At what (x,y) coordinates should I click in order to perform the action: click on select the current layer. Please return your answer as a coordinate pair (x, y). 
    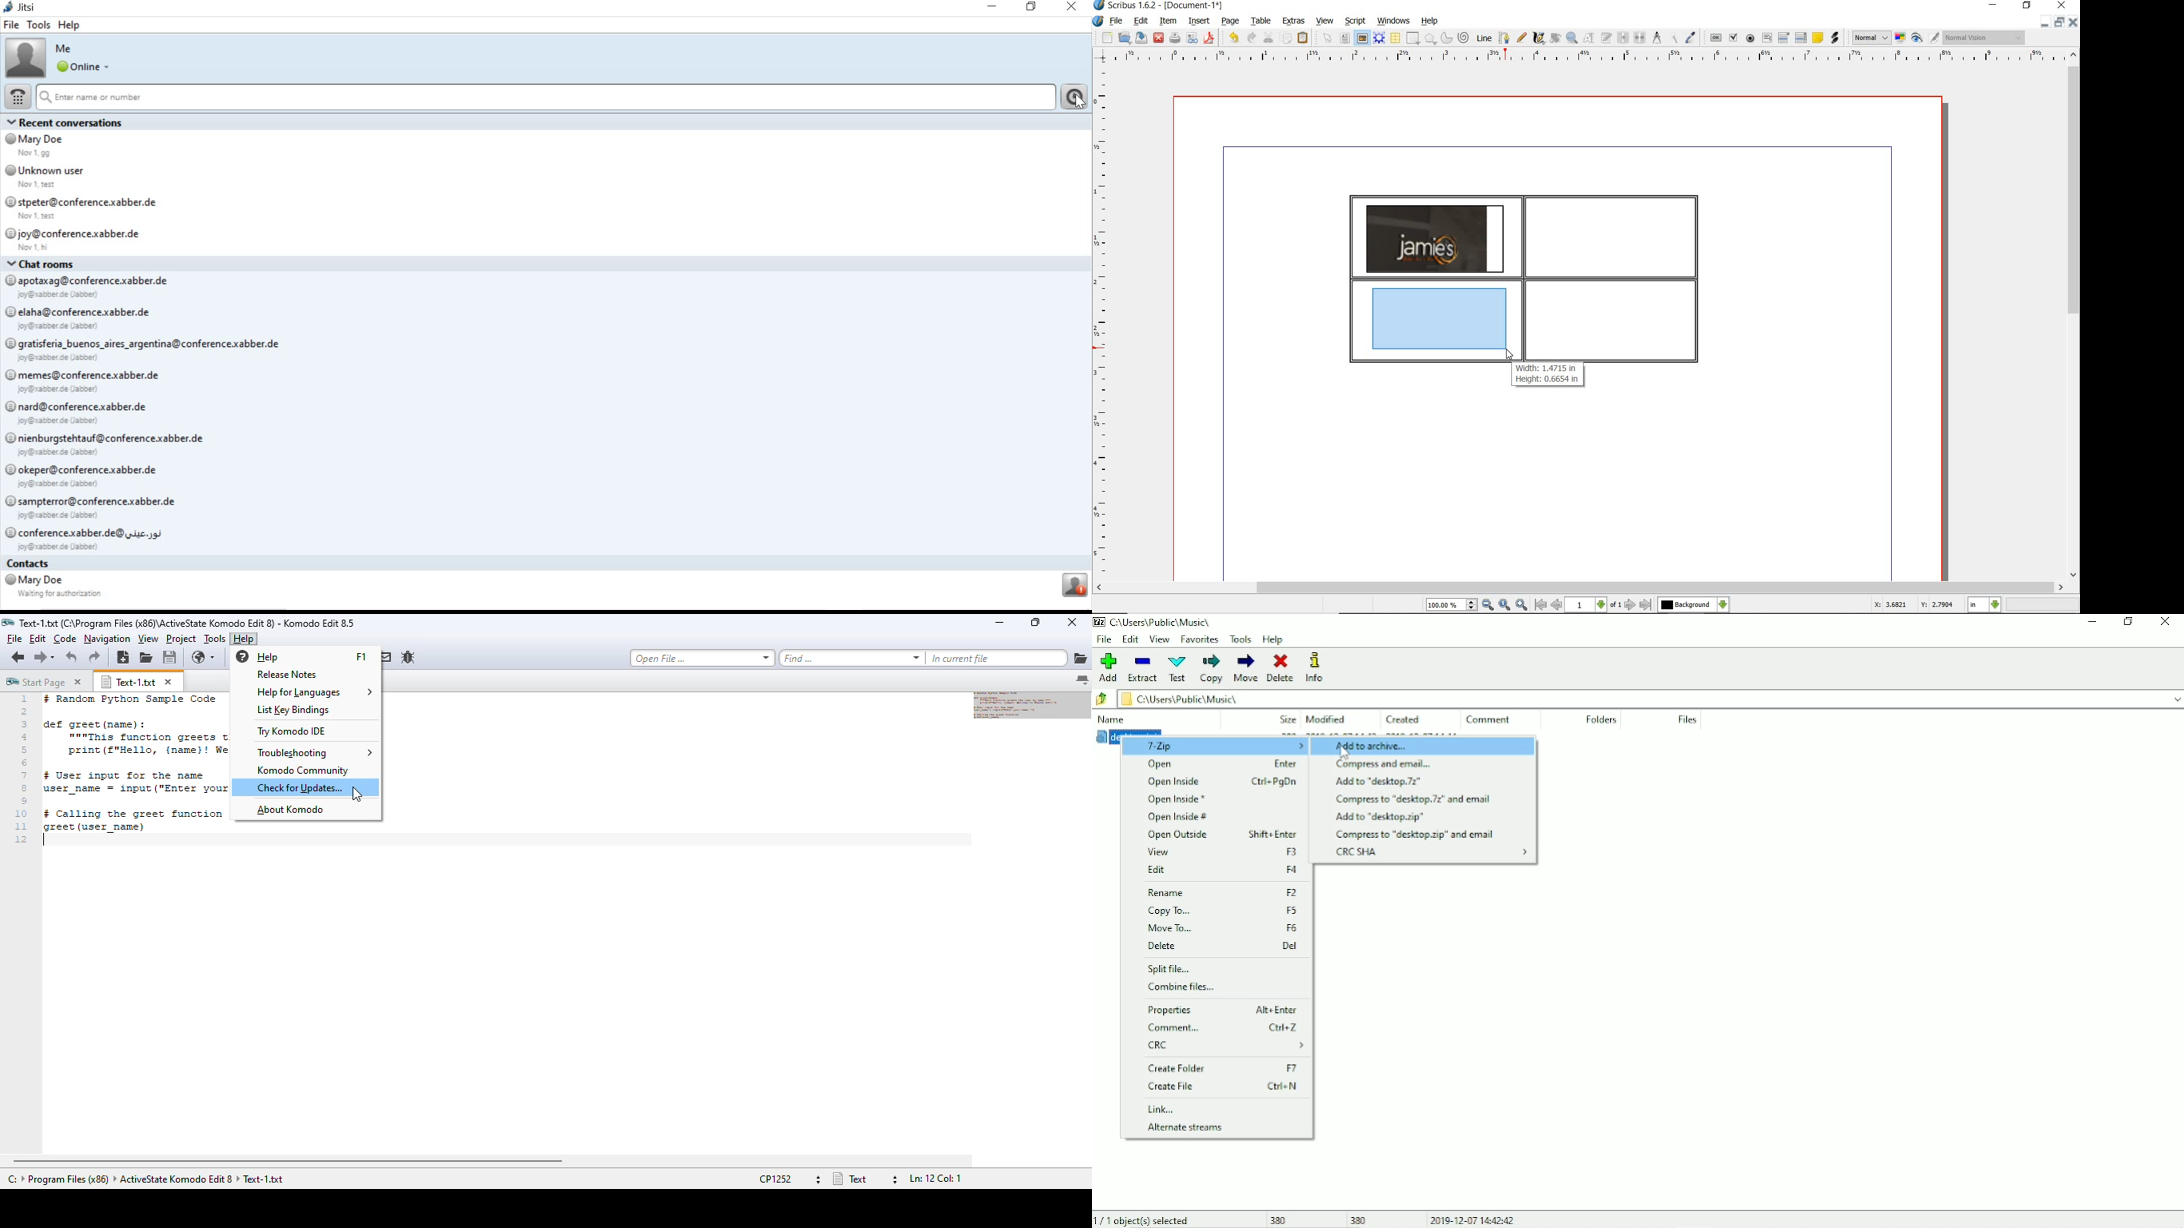
    Looking at the image, I should click on (1693, 605).